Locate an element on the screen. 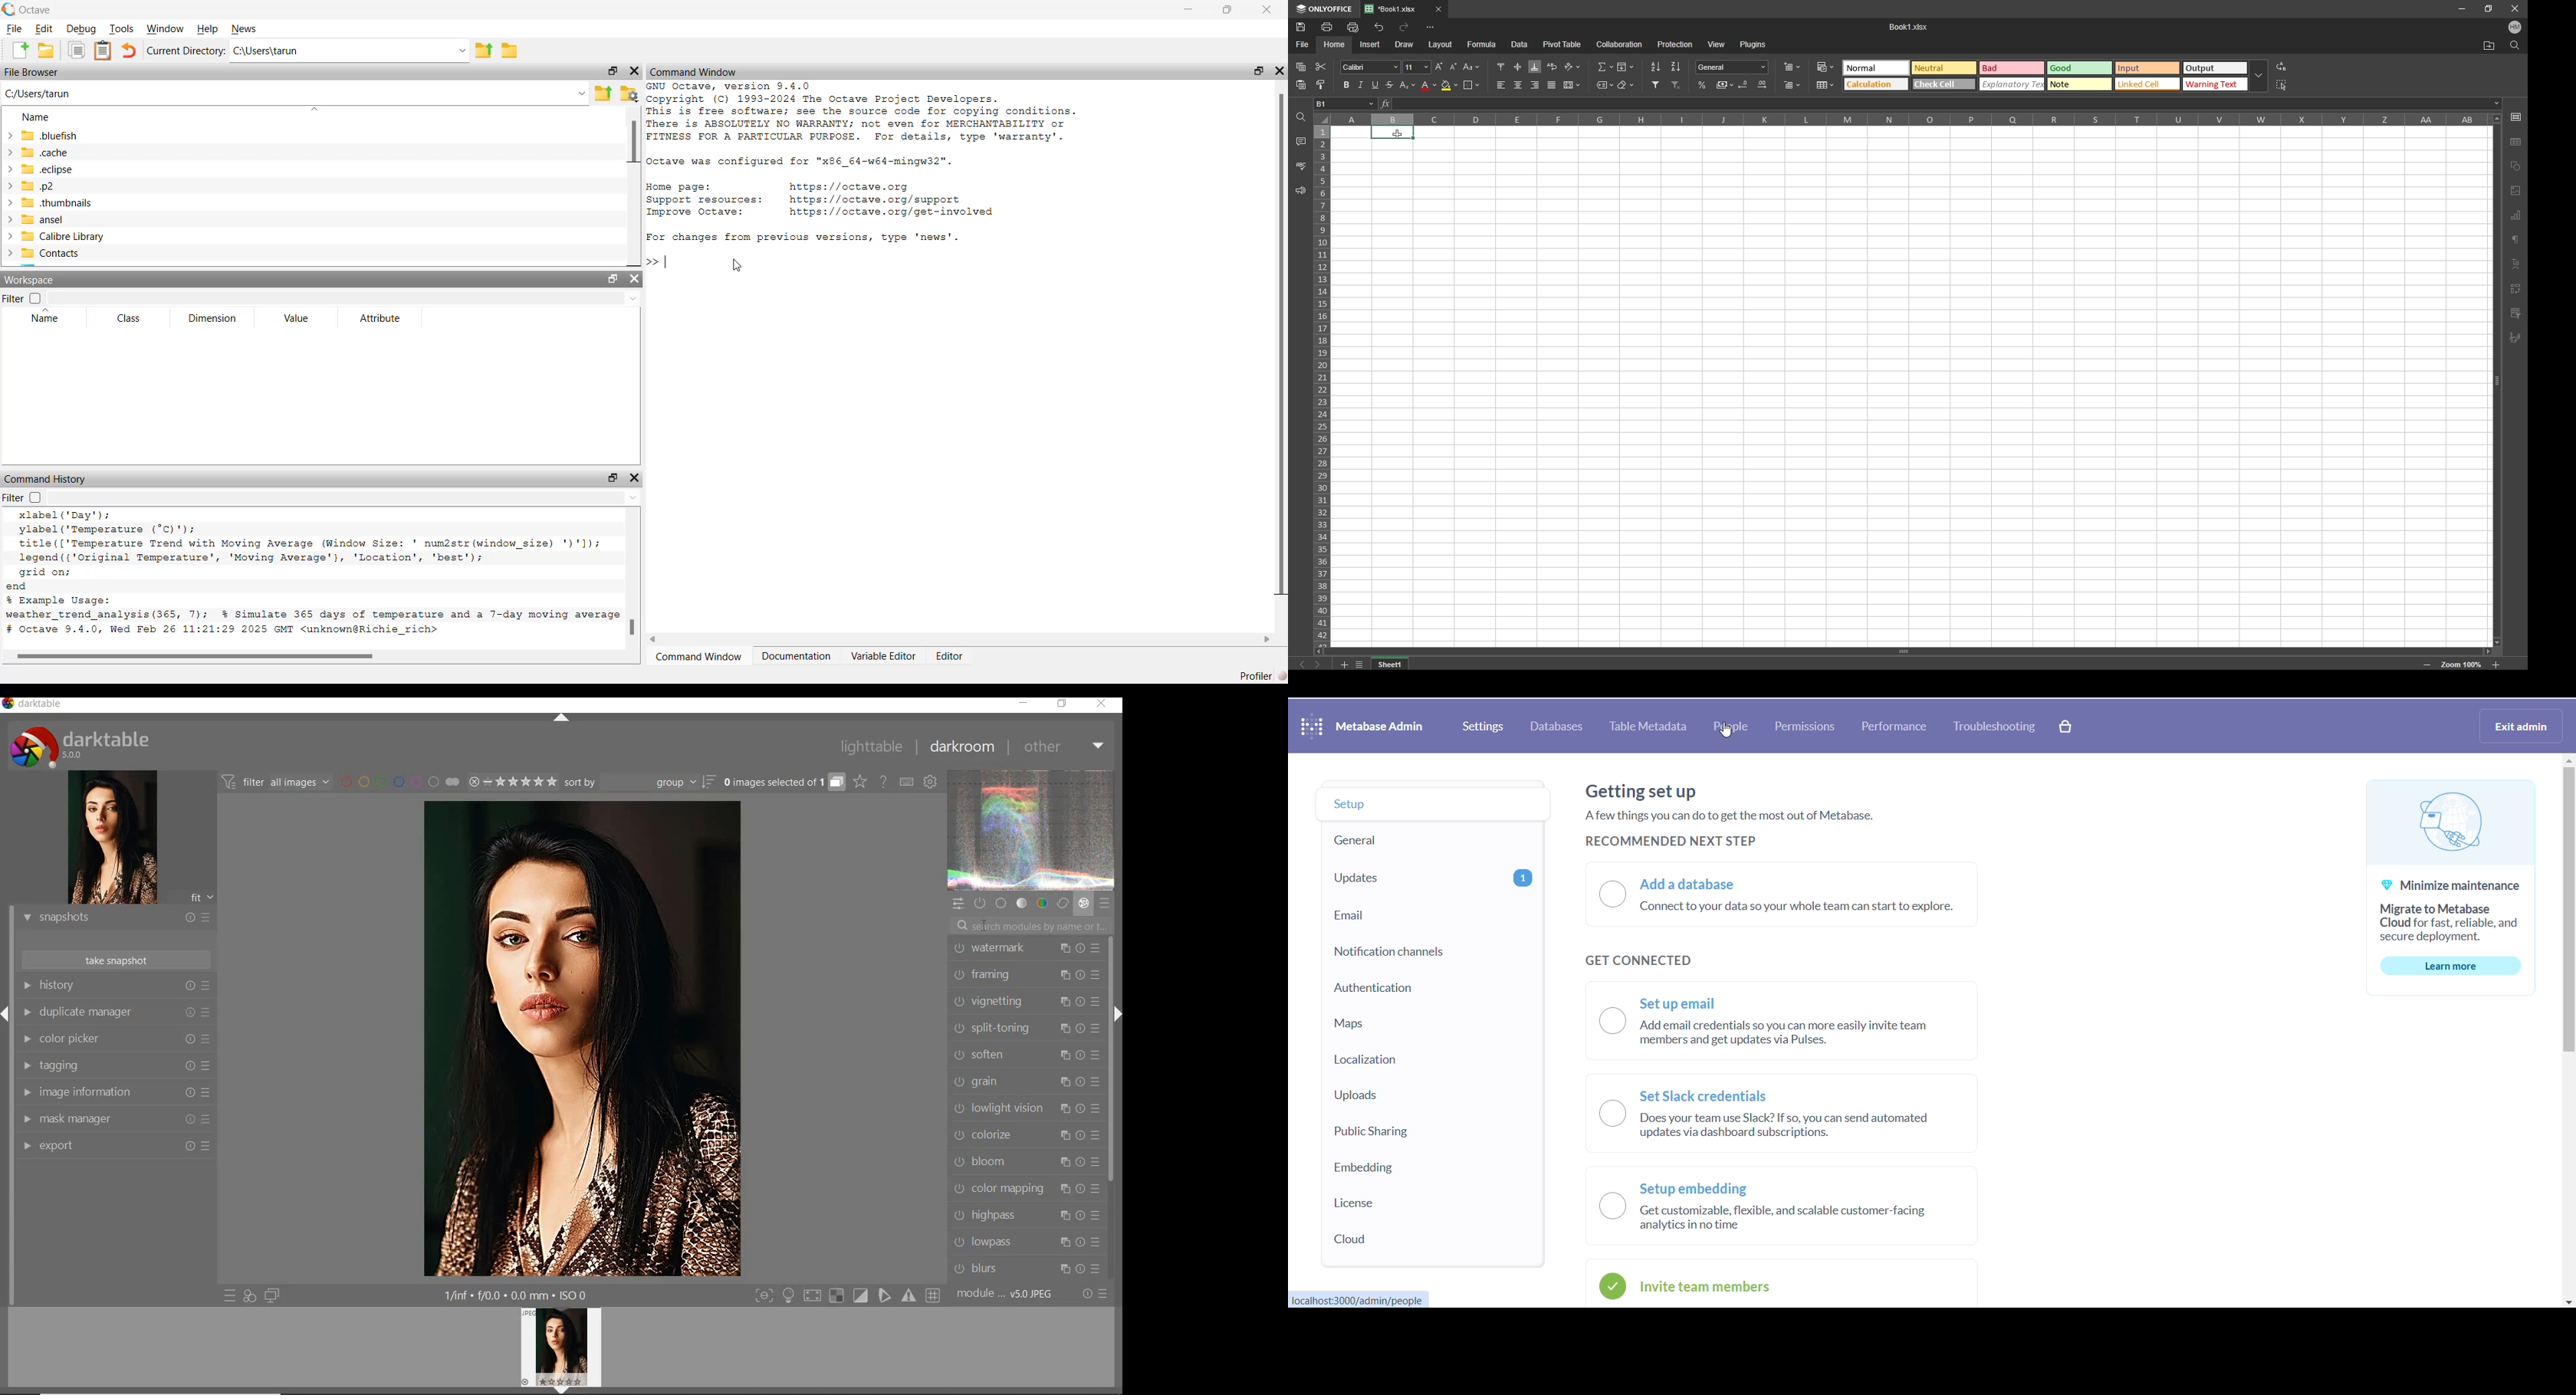 The image size is (2576, 1400). minimize is located at coordinates (2462, 8).